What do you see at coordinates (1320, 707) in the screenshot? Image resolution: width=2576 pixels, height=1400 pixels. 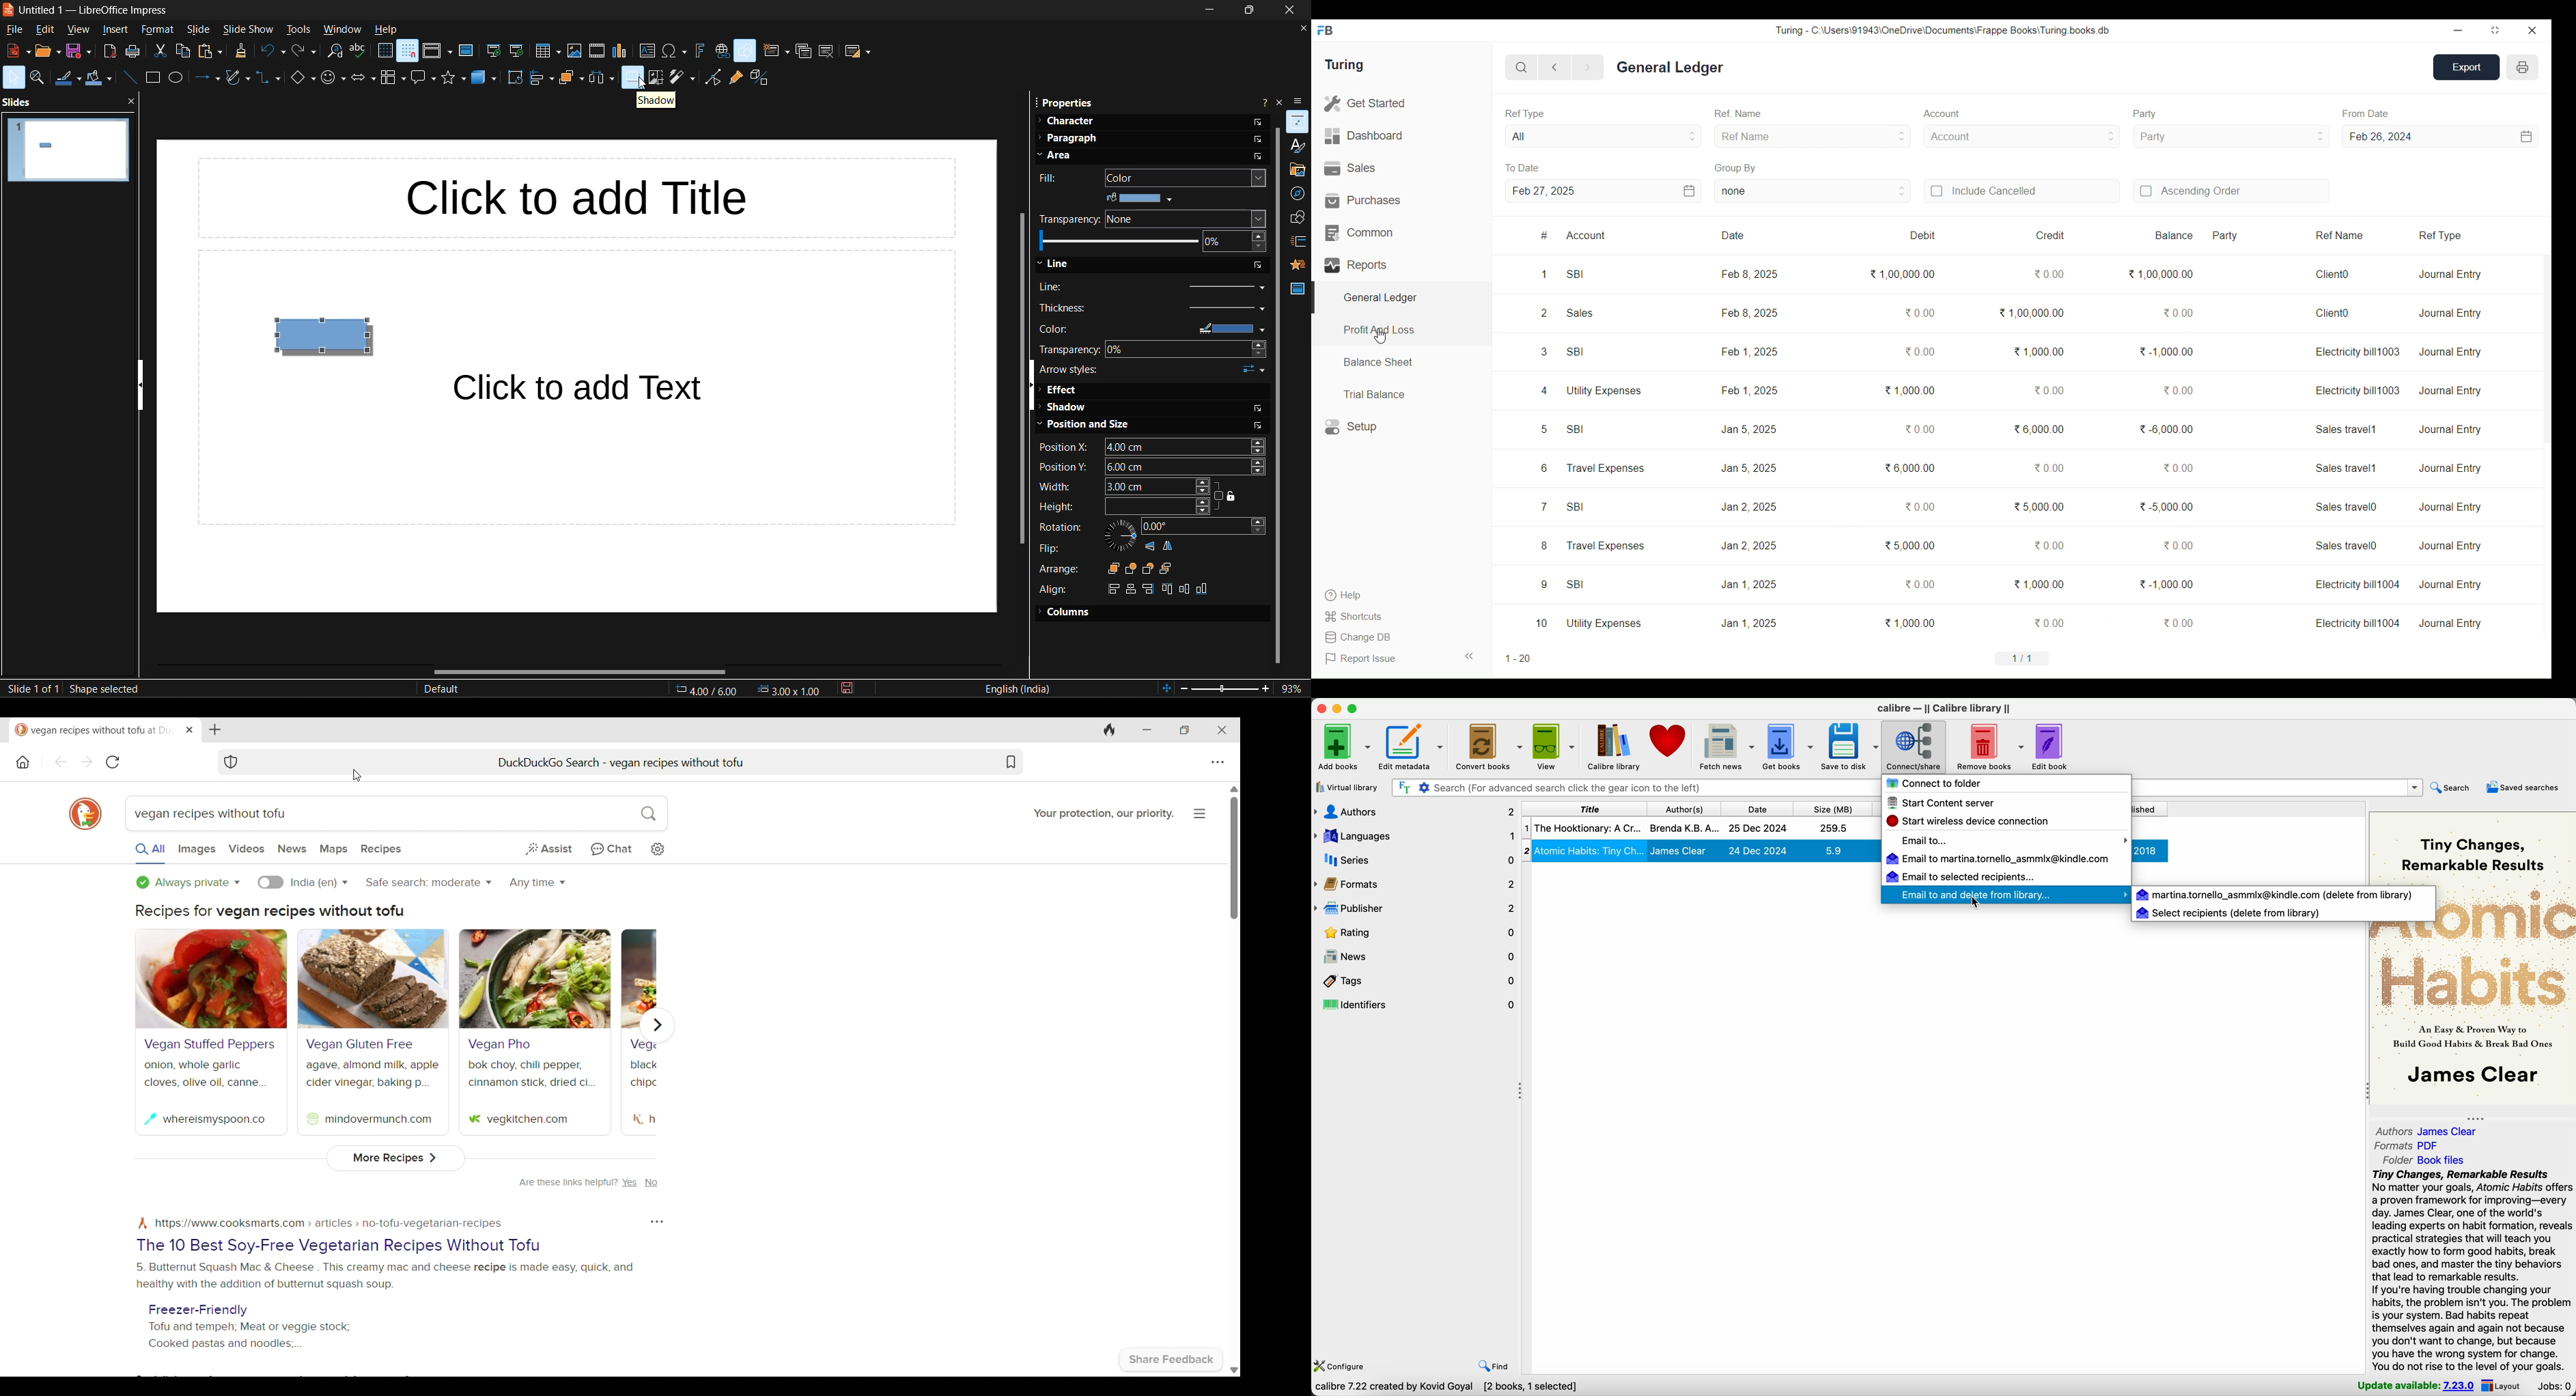 I see `close Calibre` at bounding box center [1320, 707].